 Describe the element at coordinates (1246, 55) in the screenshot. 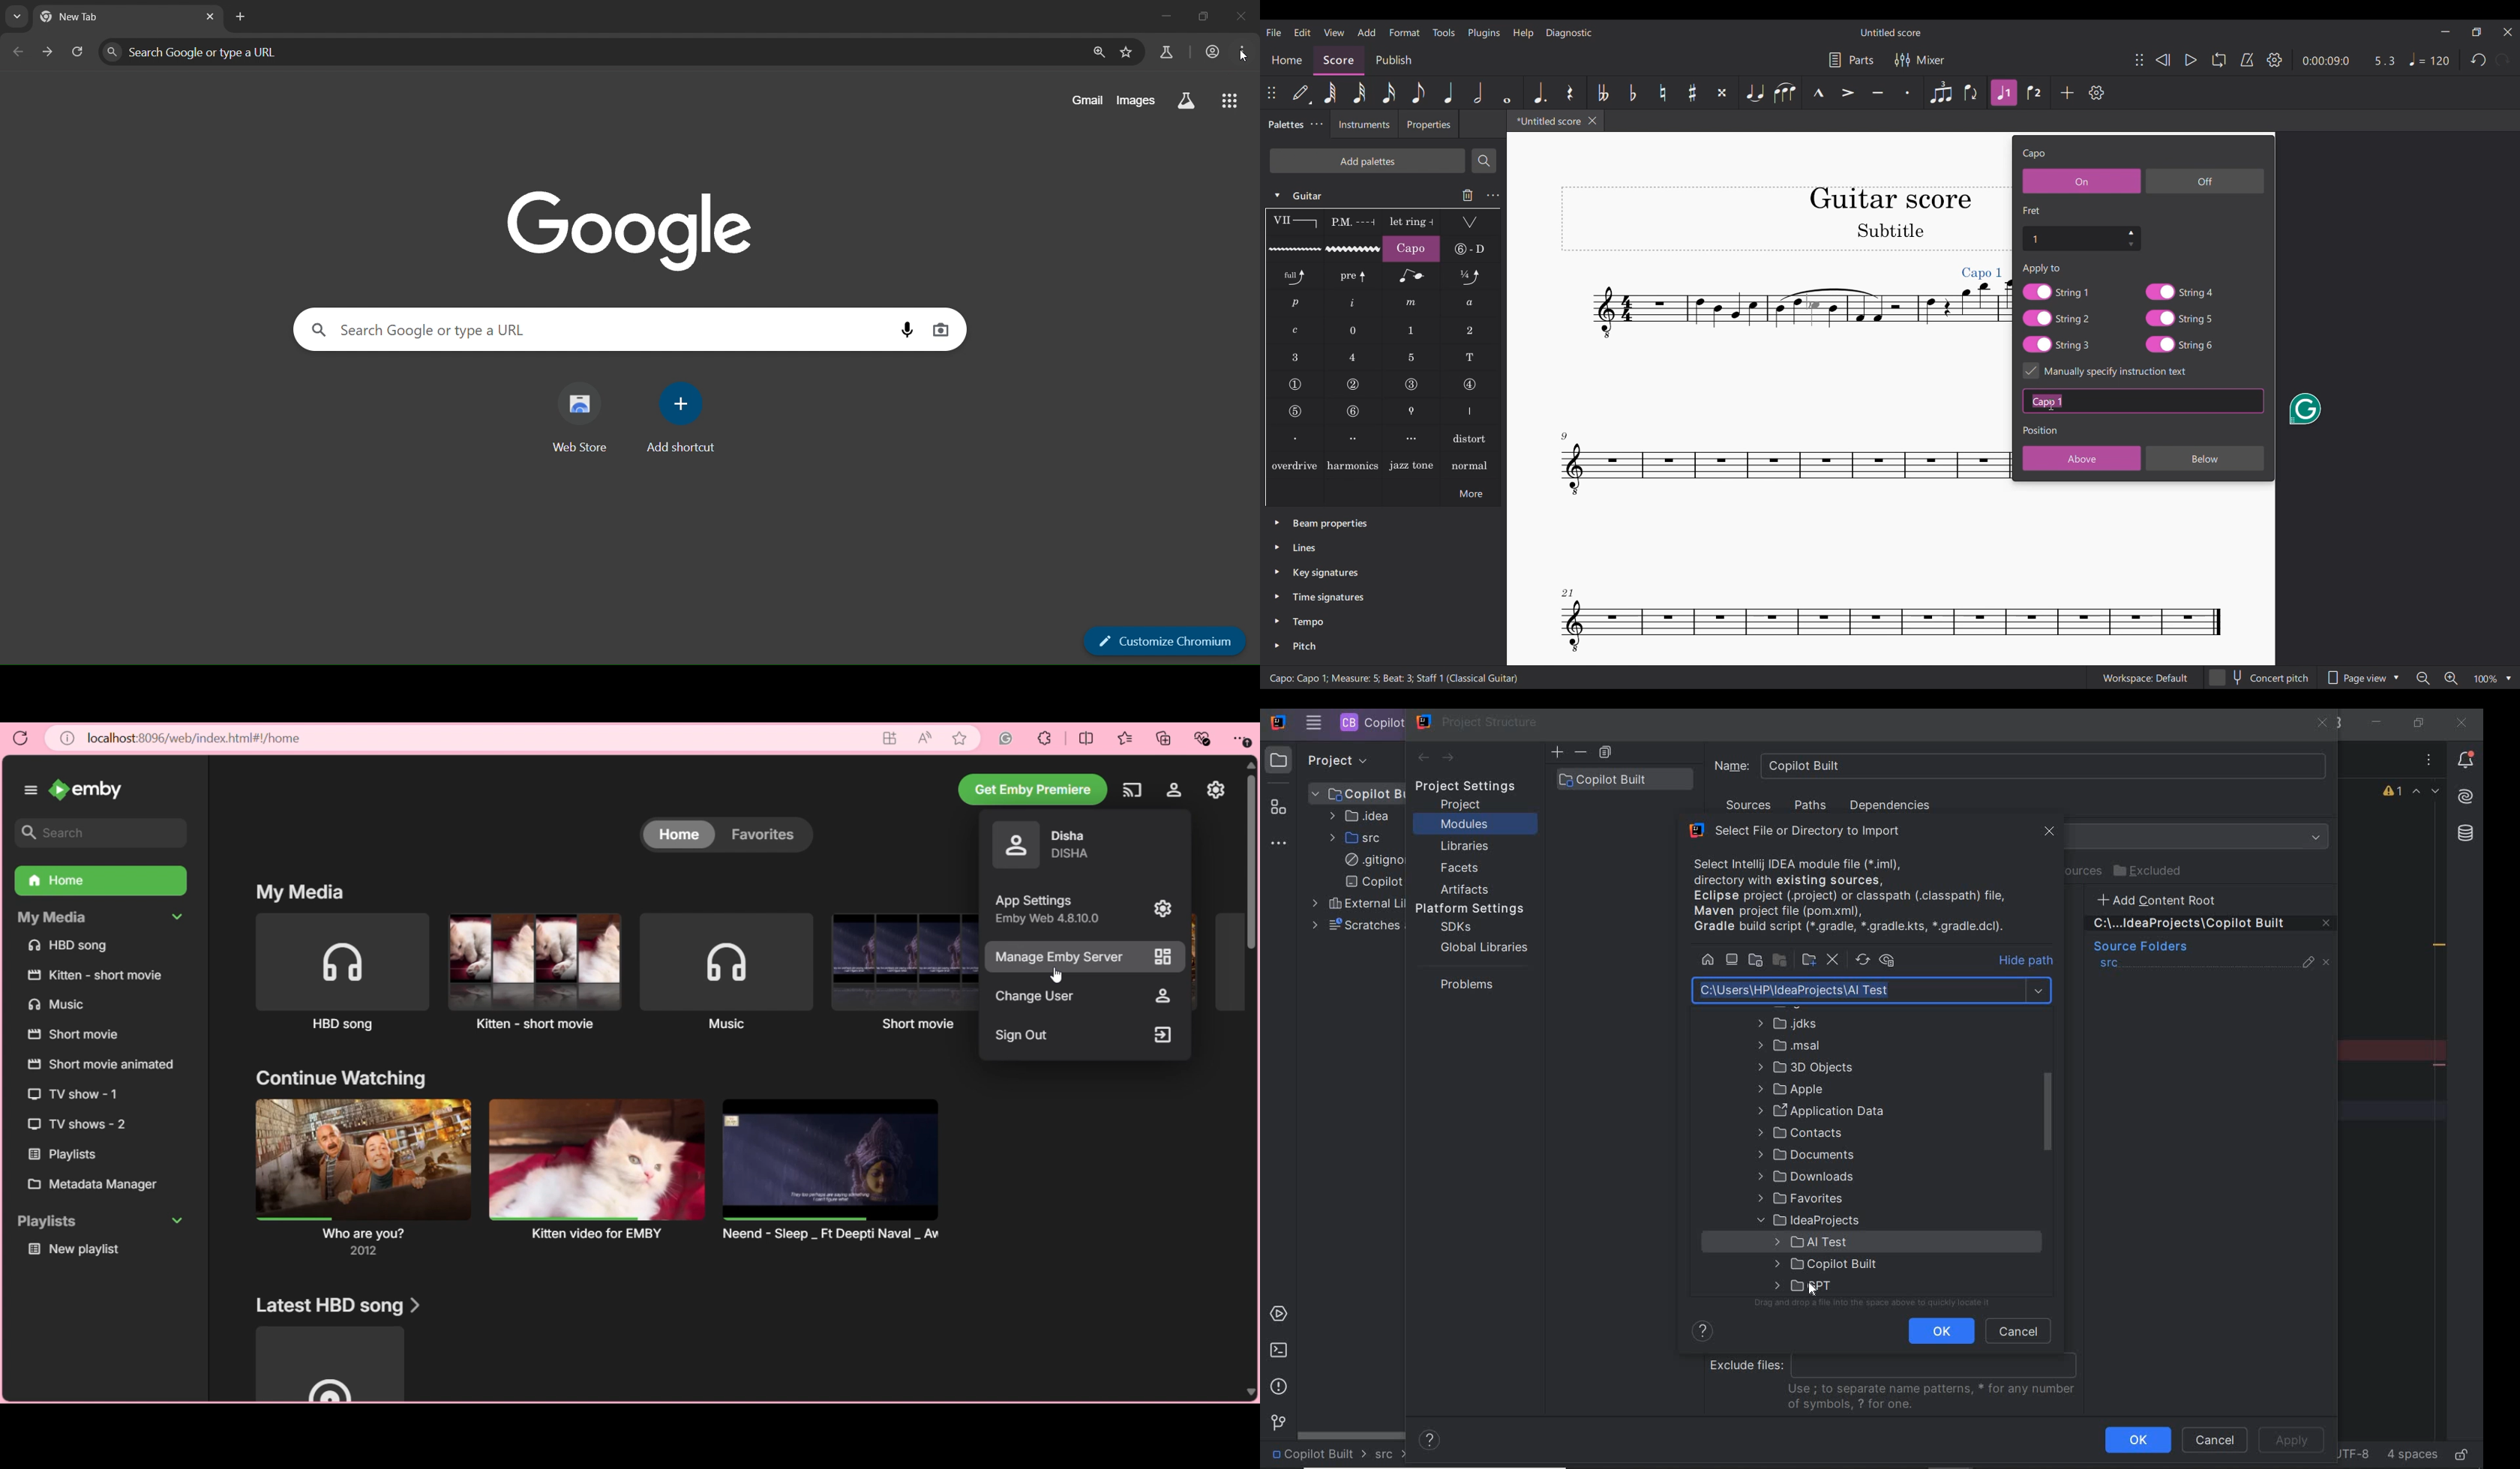

I see `menu` at that location.